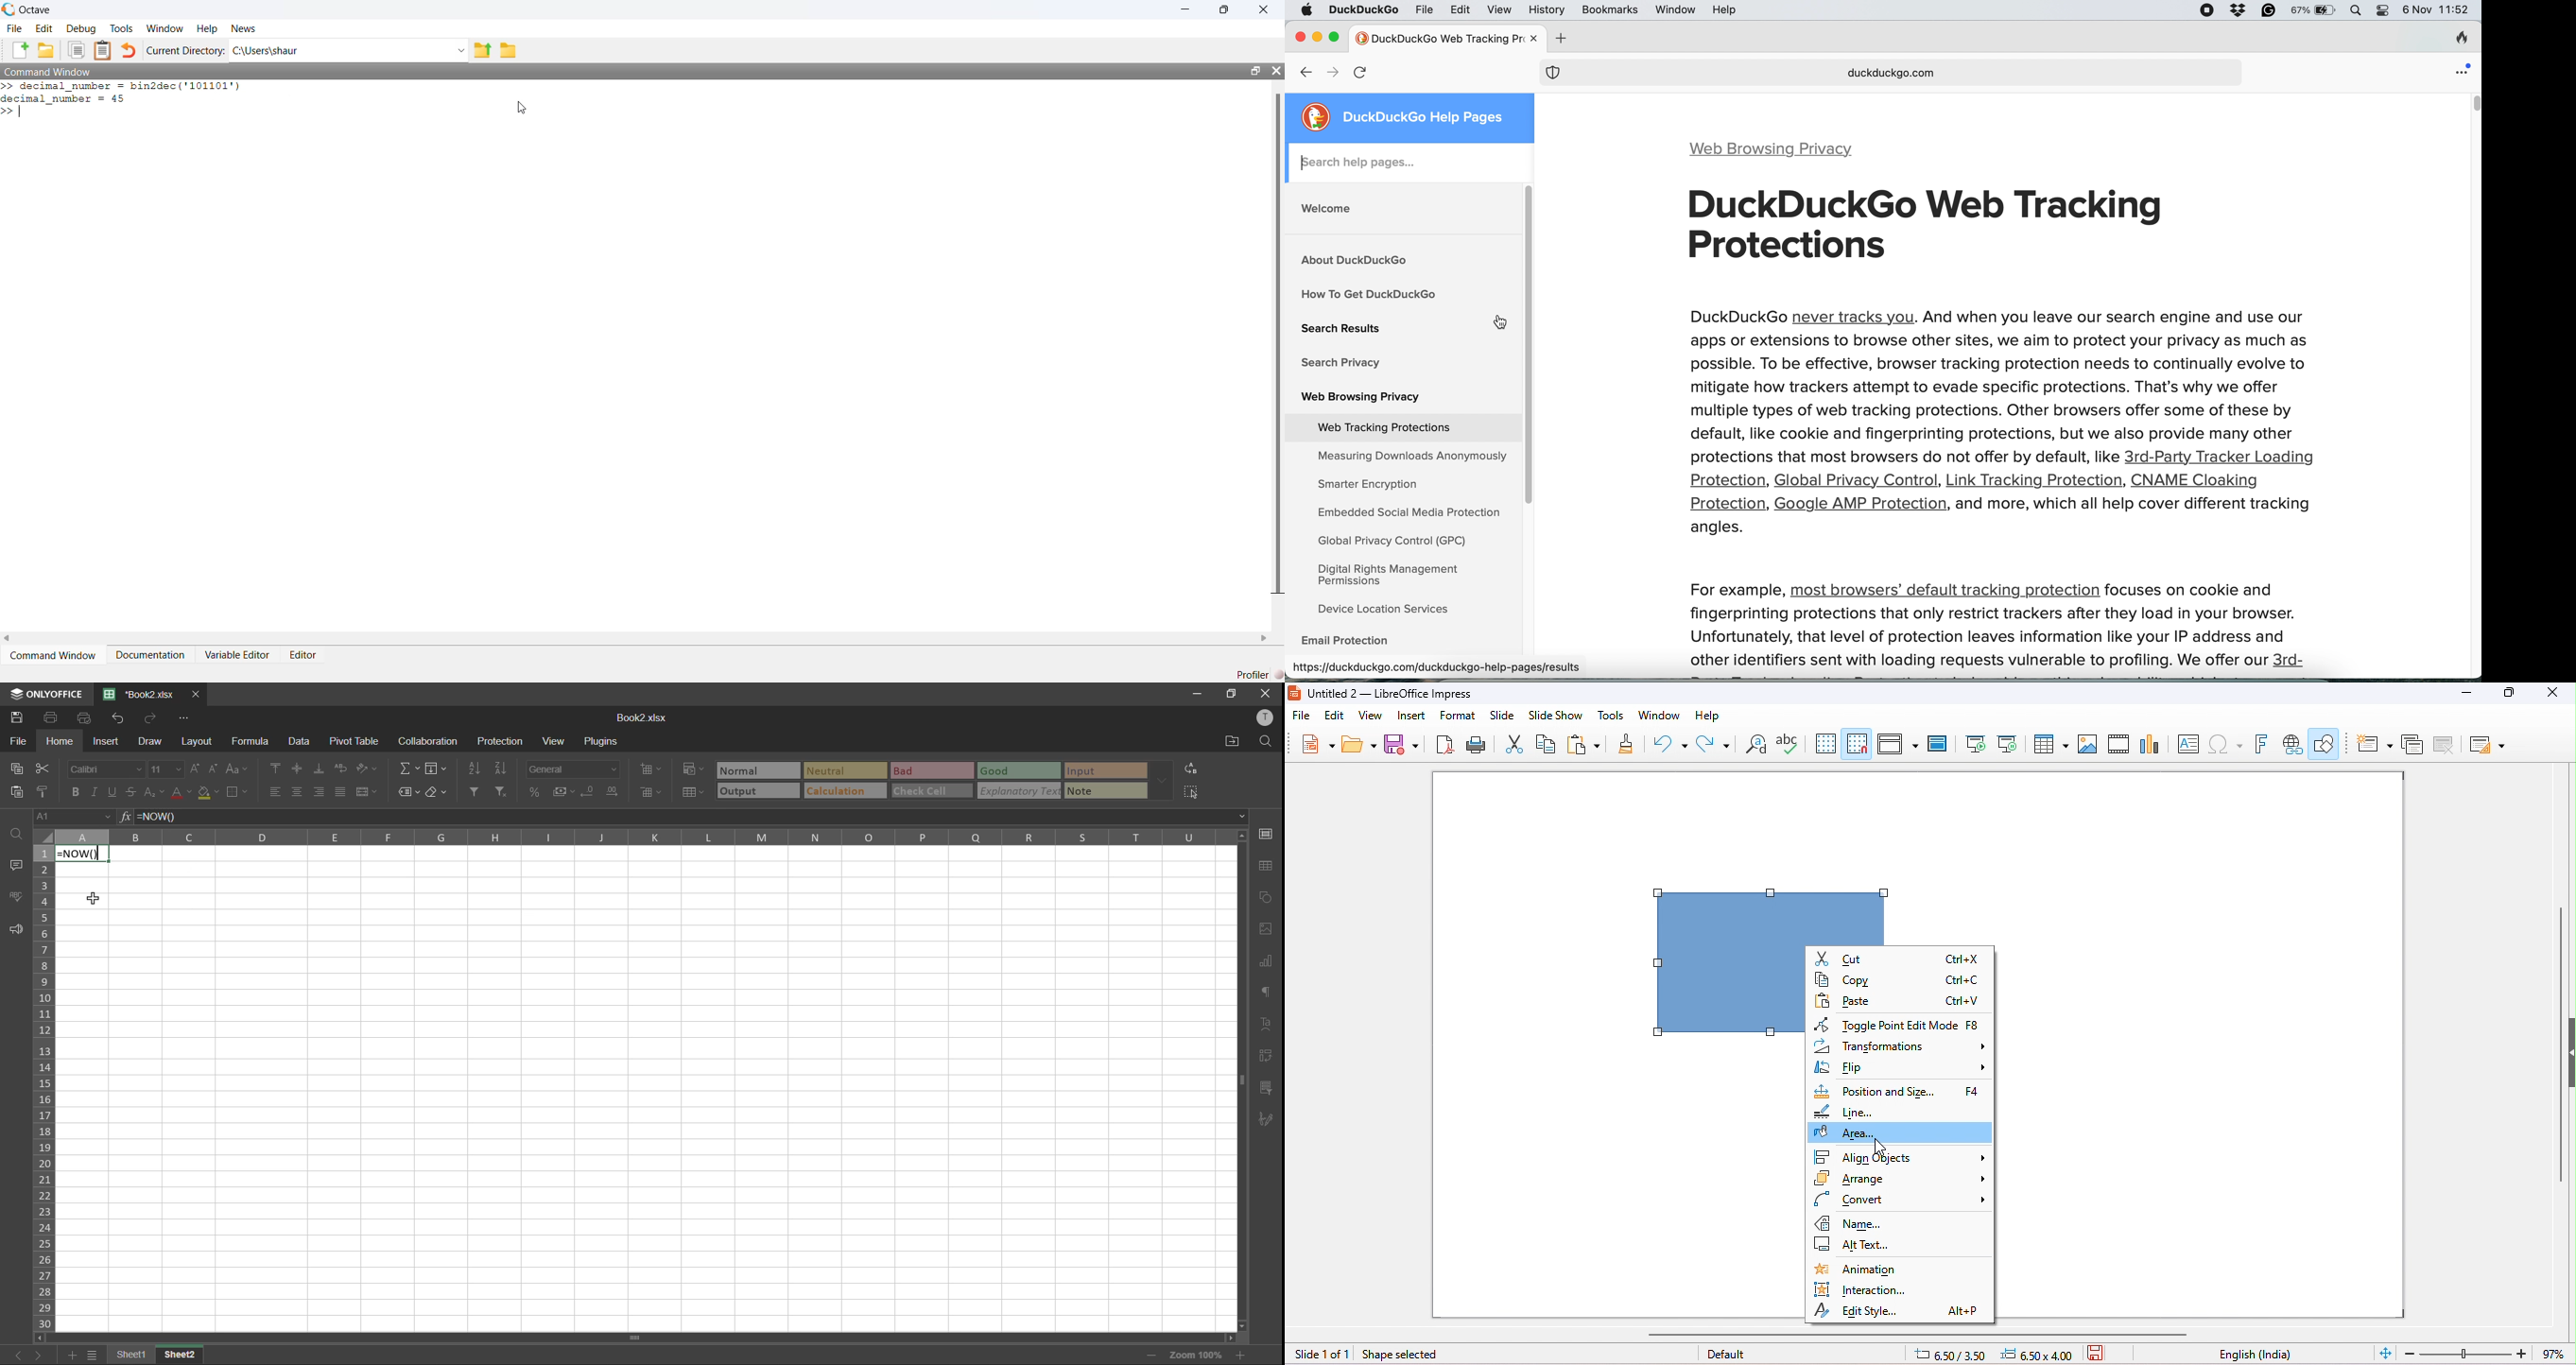 The height and width of the screenshot is (1372, 2576). I want to click on sort ascending, so click(475, 767).